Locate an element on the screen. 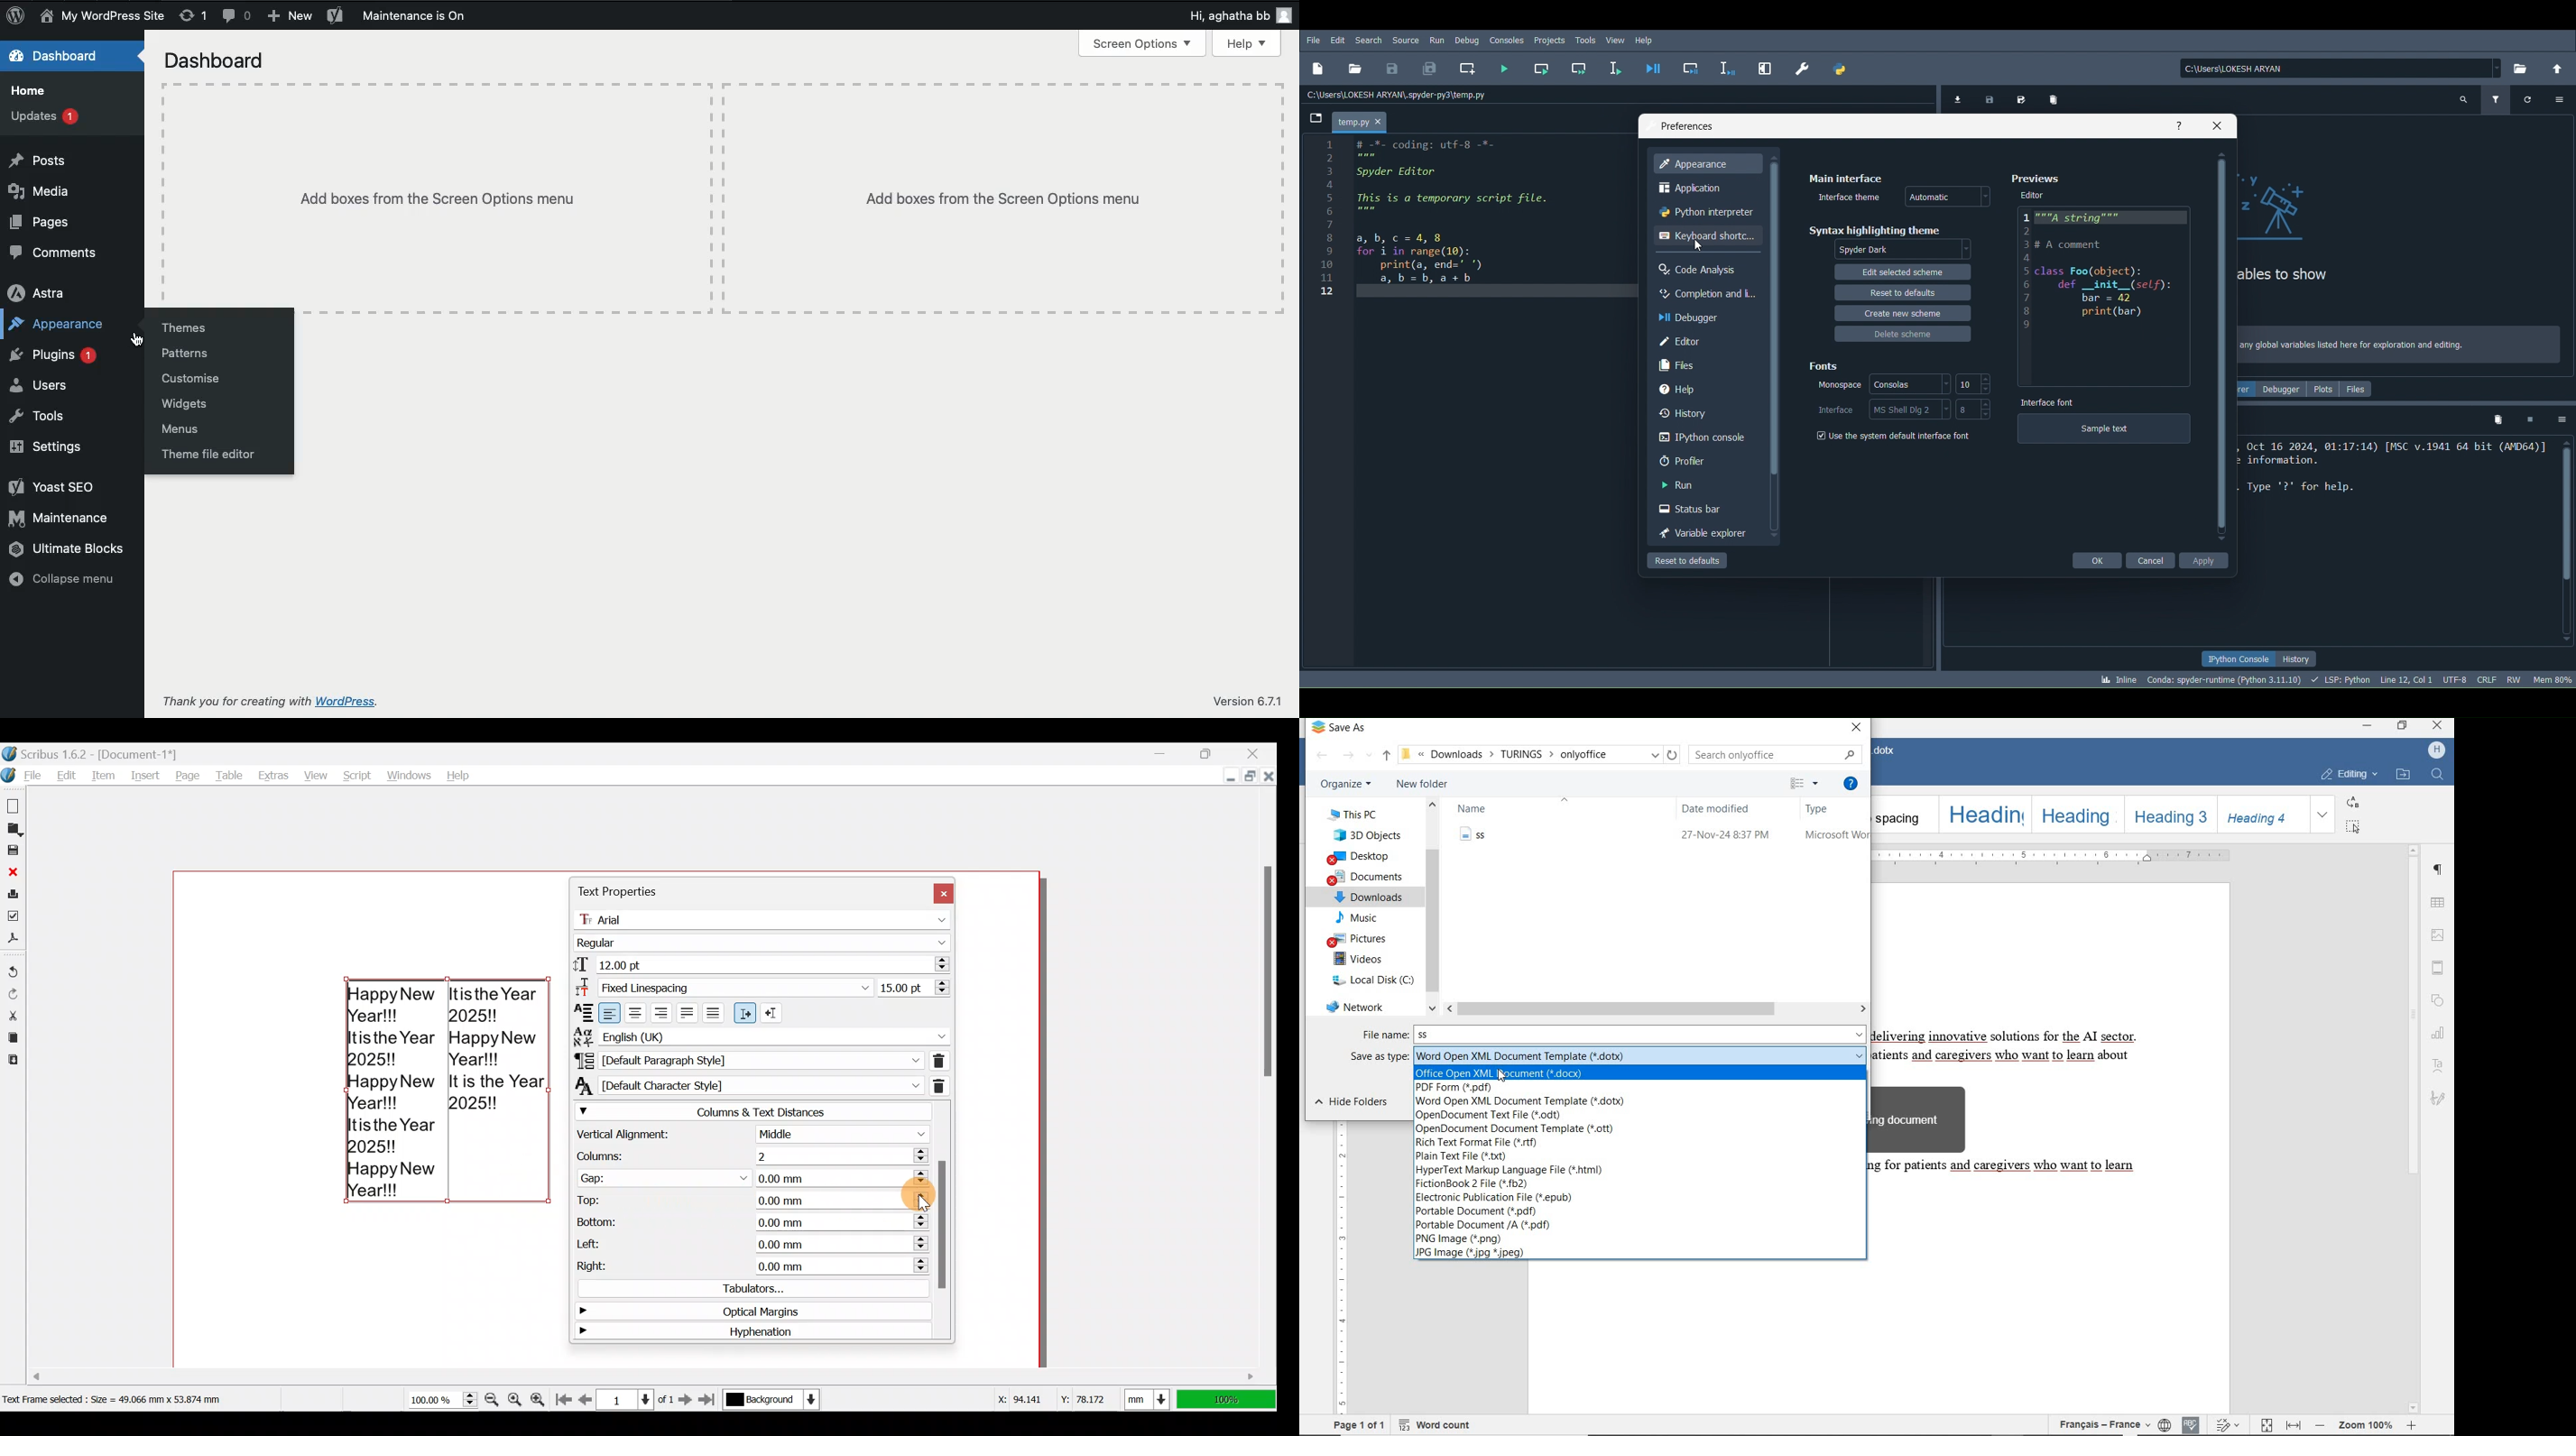 The width and height of the screenshot is (2576, 1456). Astra is located at coordinates (40, 293).